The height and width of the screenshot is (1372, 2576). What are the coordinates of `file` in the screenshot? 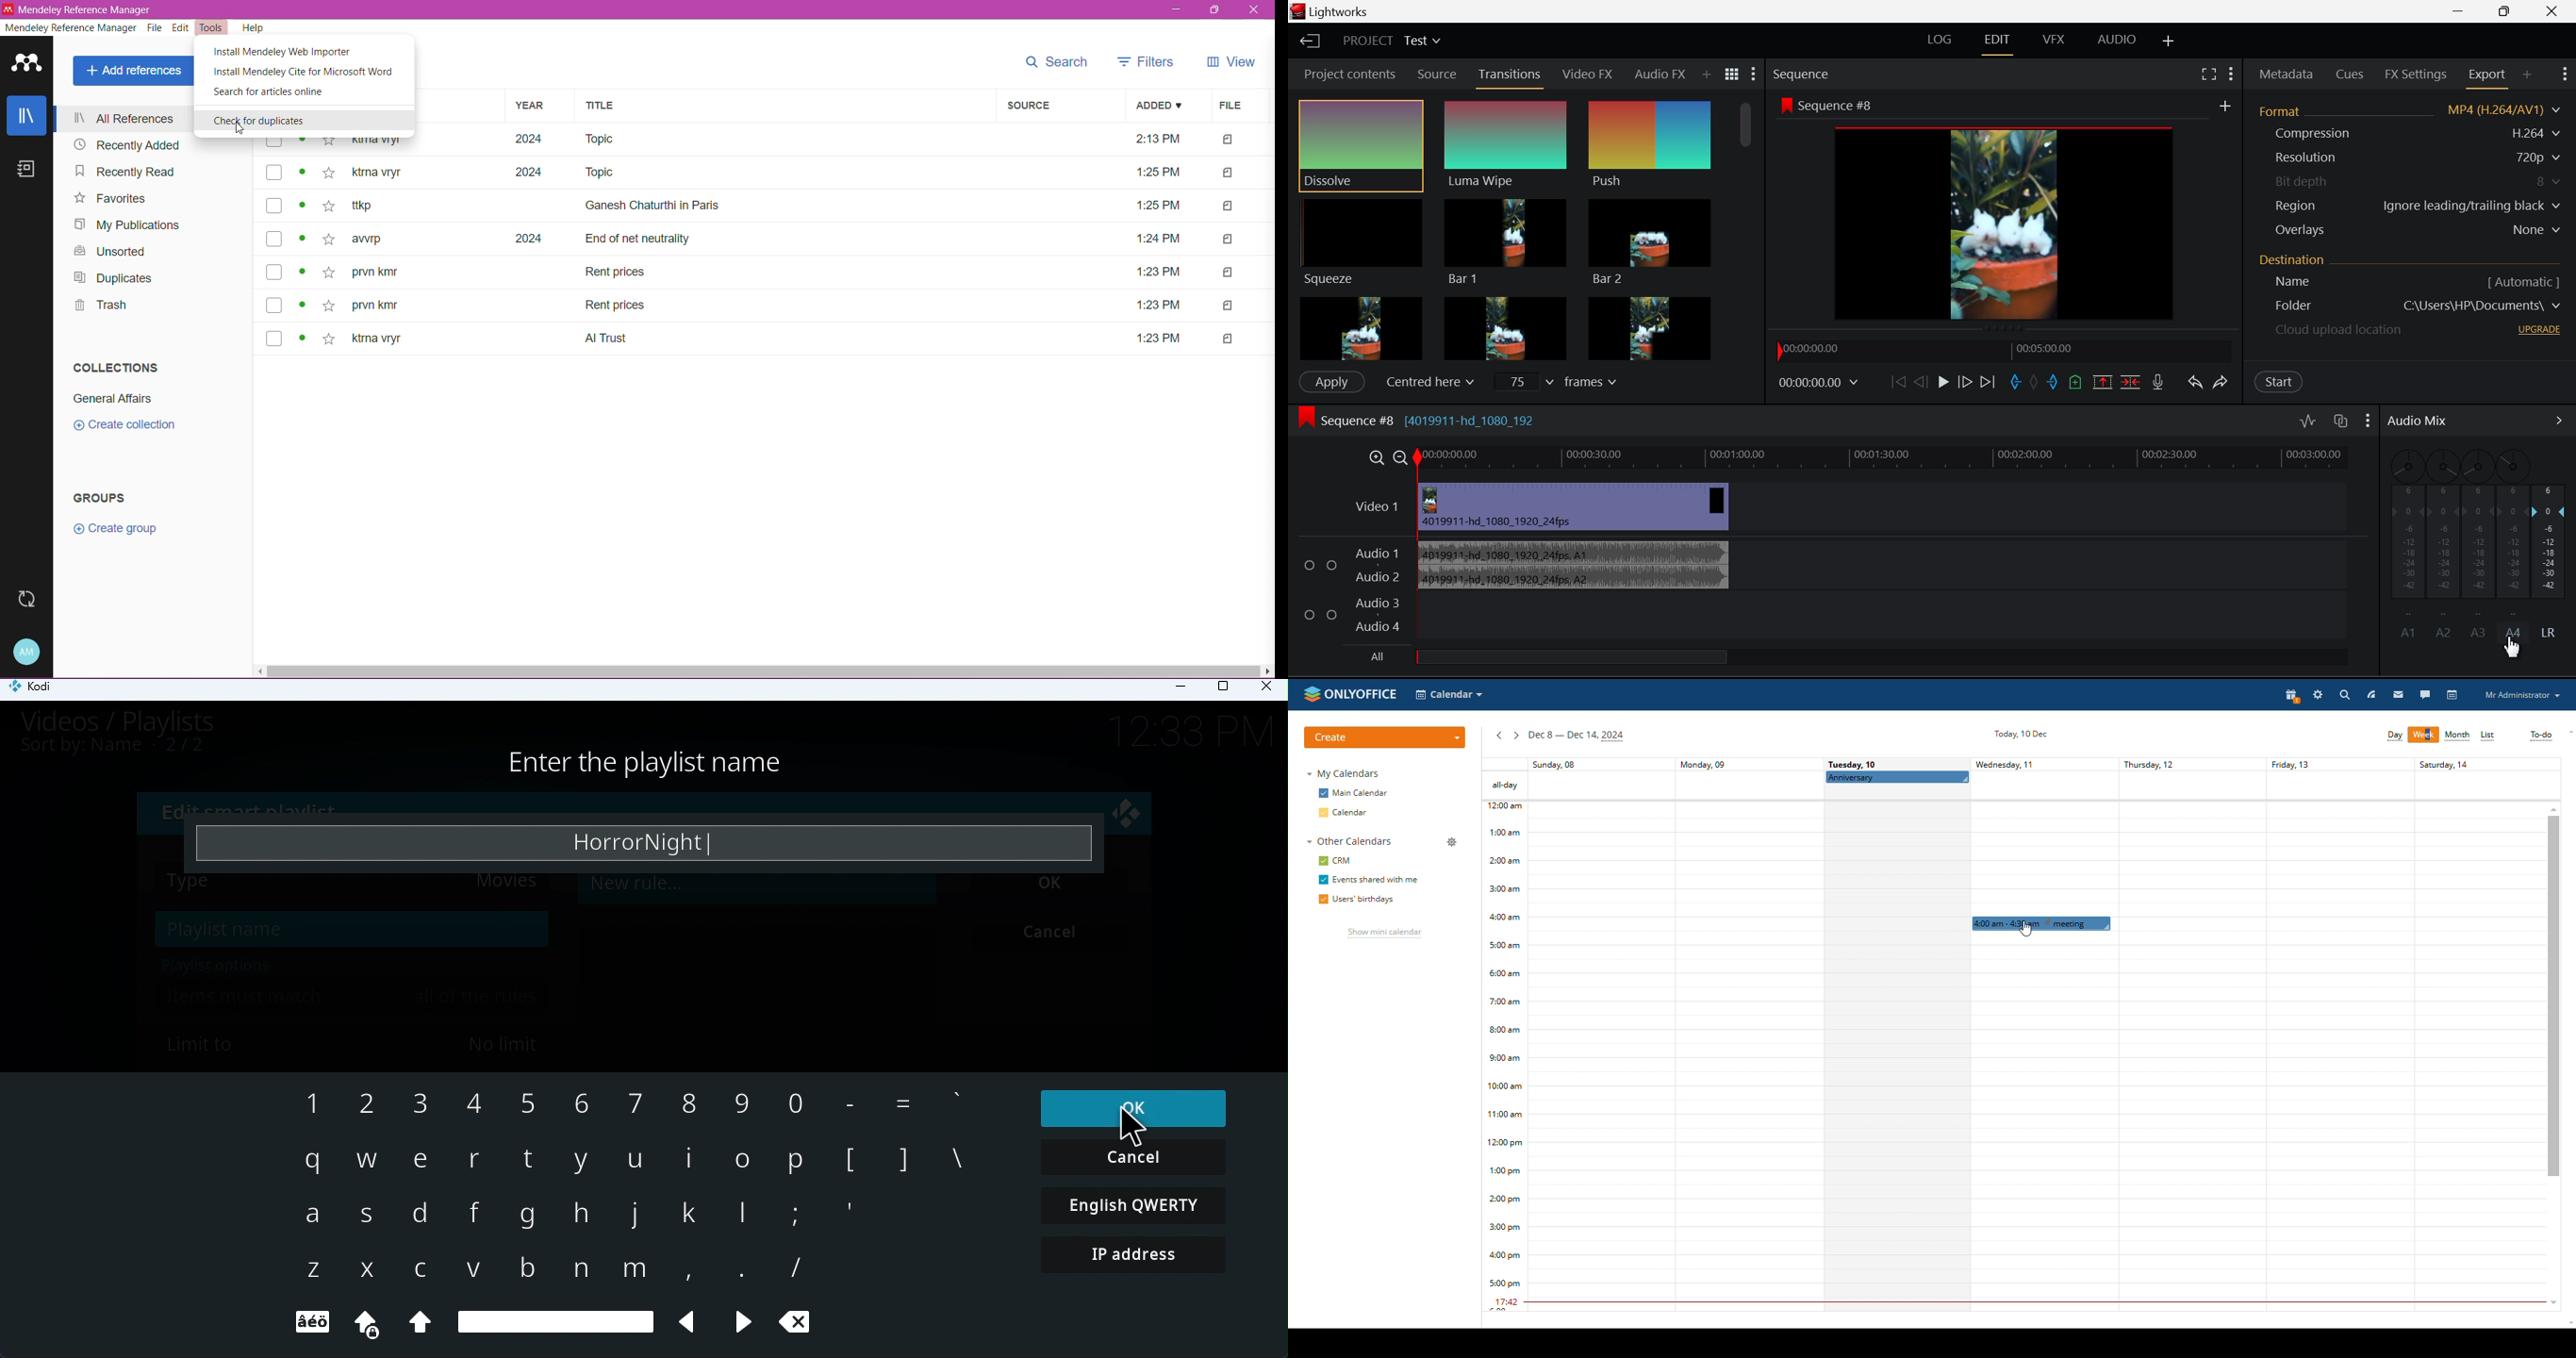 It's located at (1230, 272).